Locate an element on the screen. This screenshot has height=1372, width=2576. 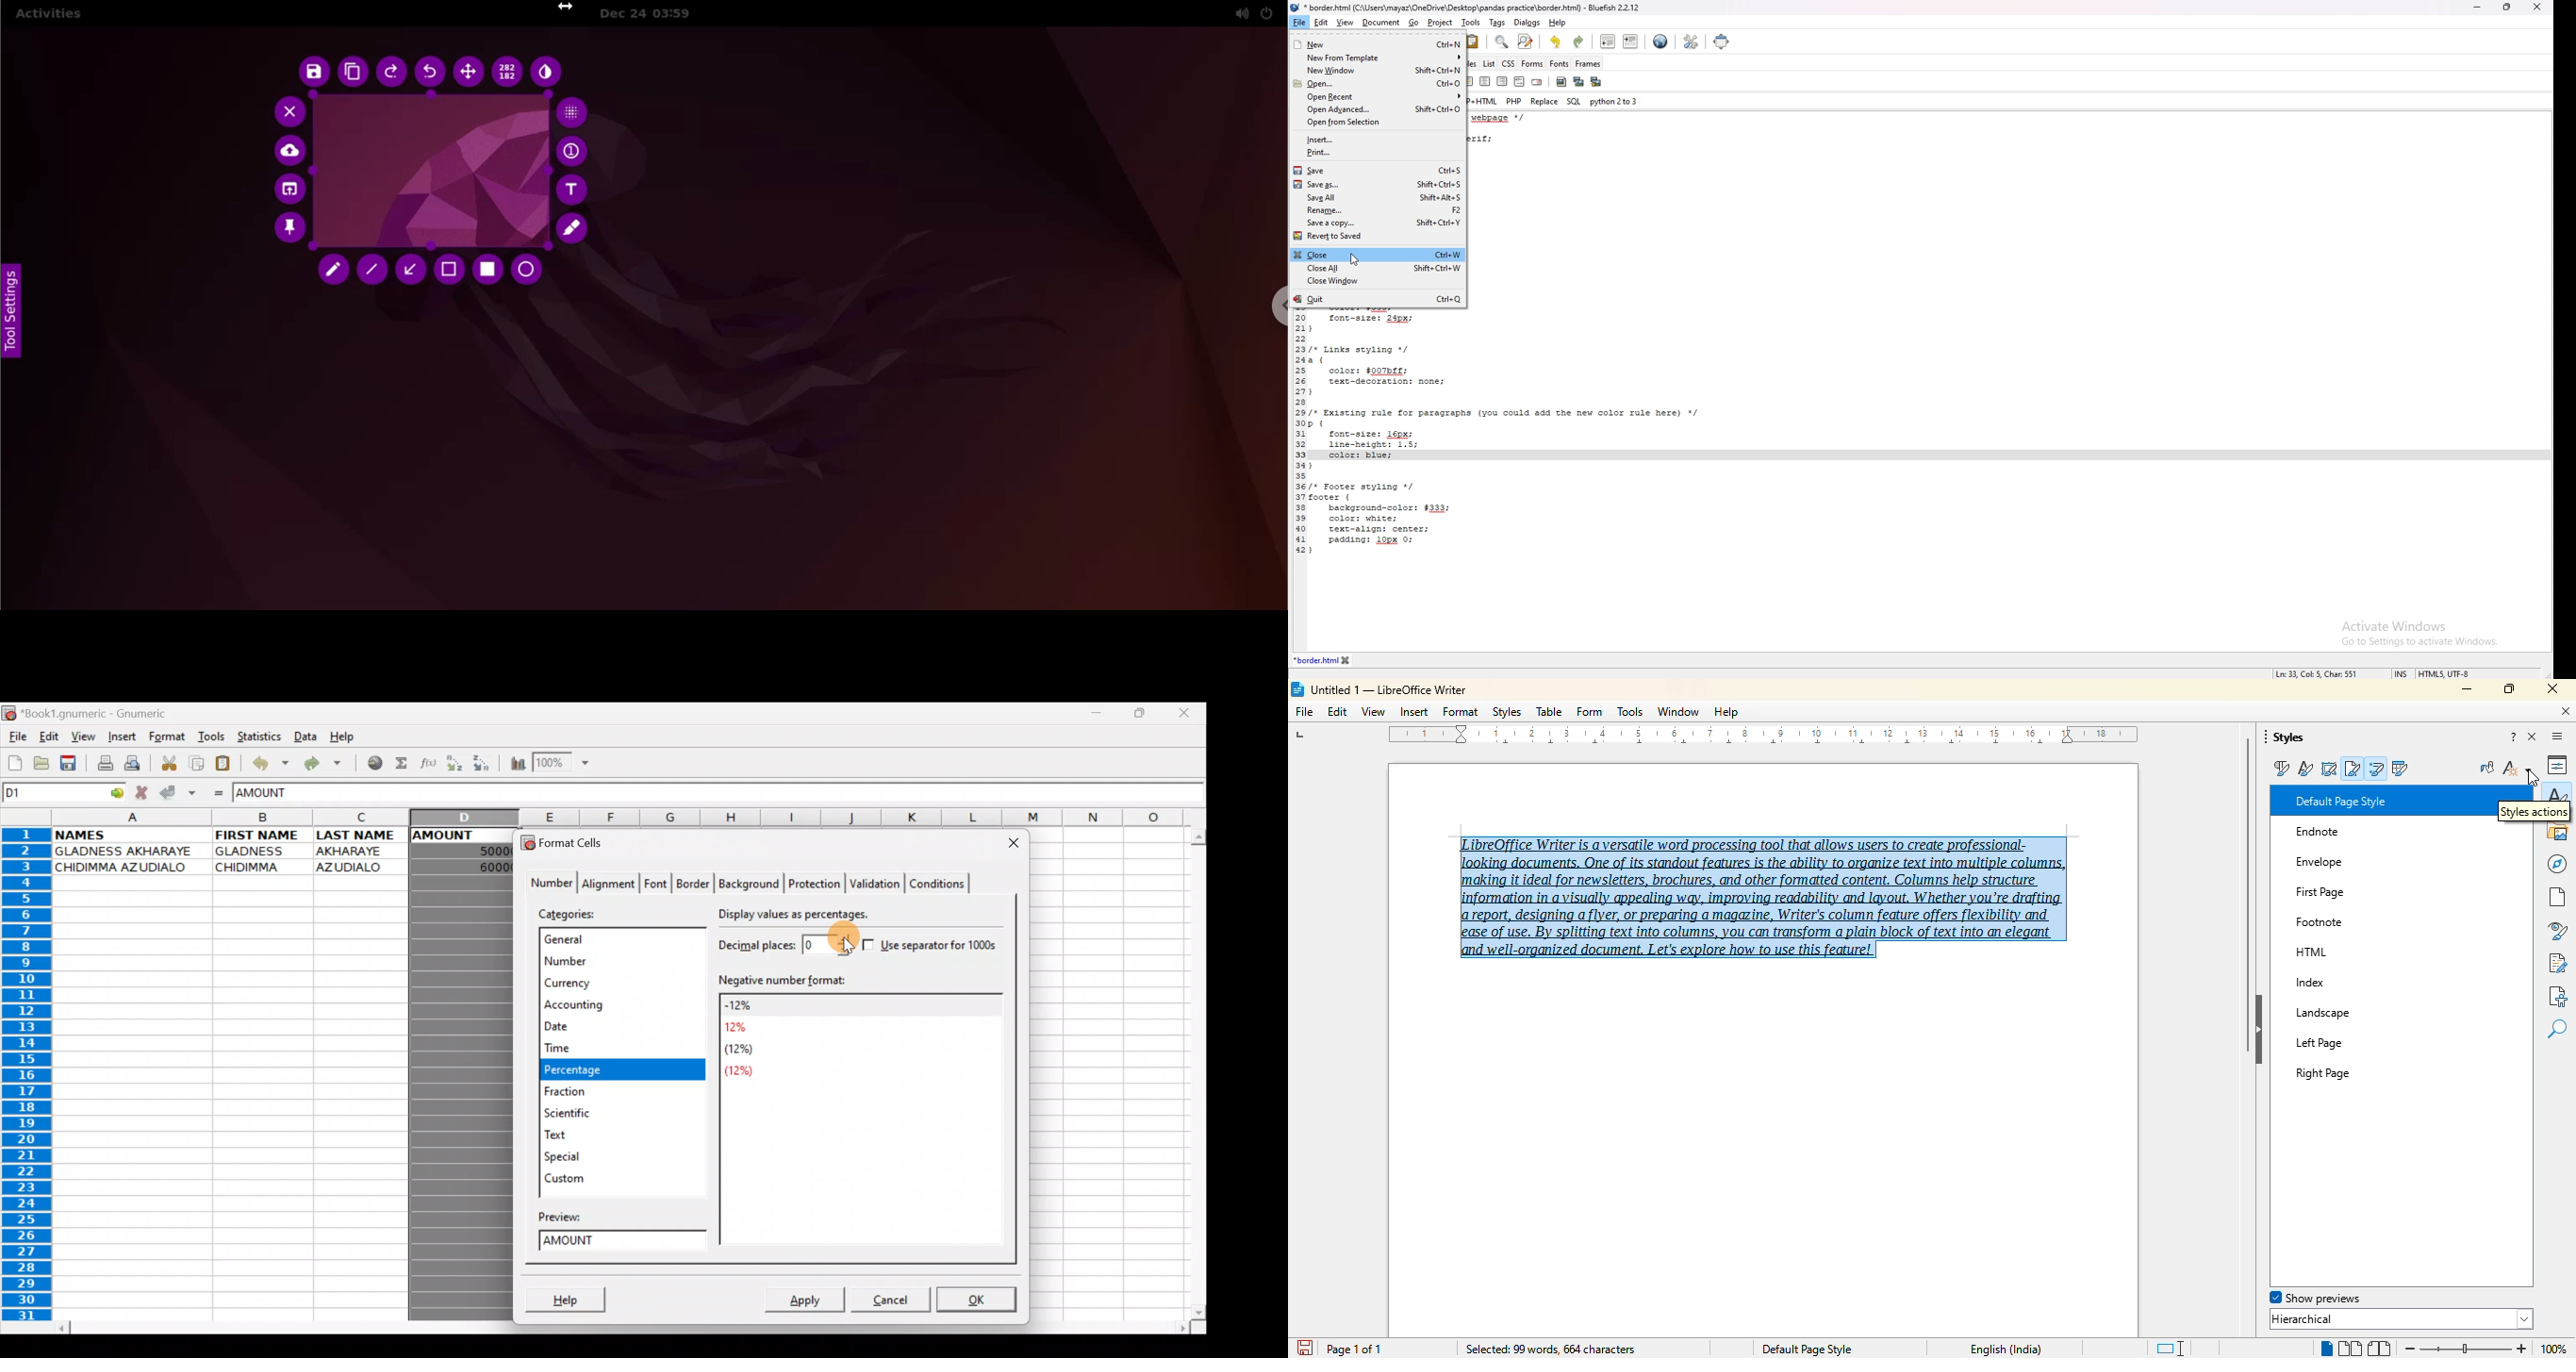
Close is located at coordinates (1185, 712).